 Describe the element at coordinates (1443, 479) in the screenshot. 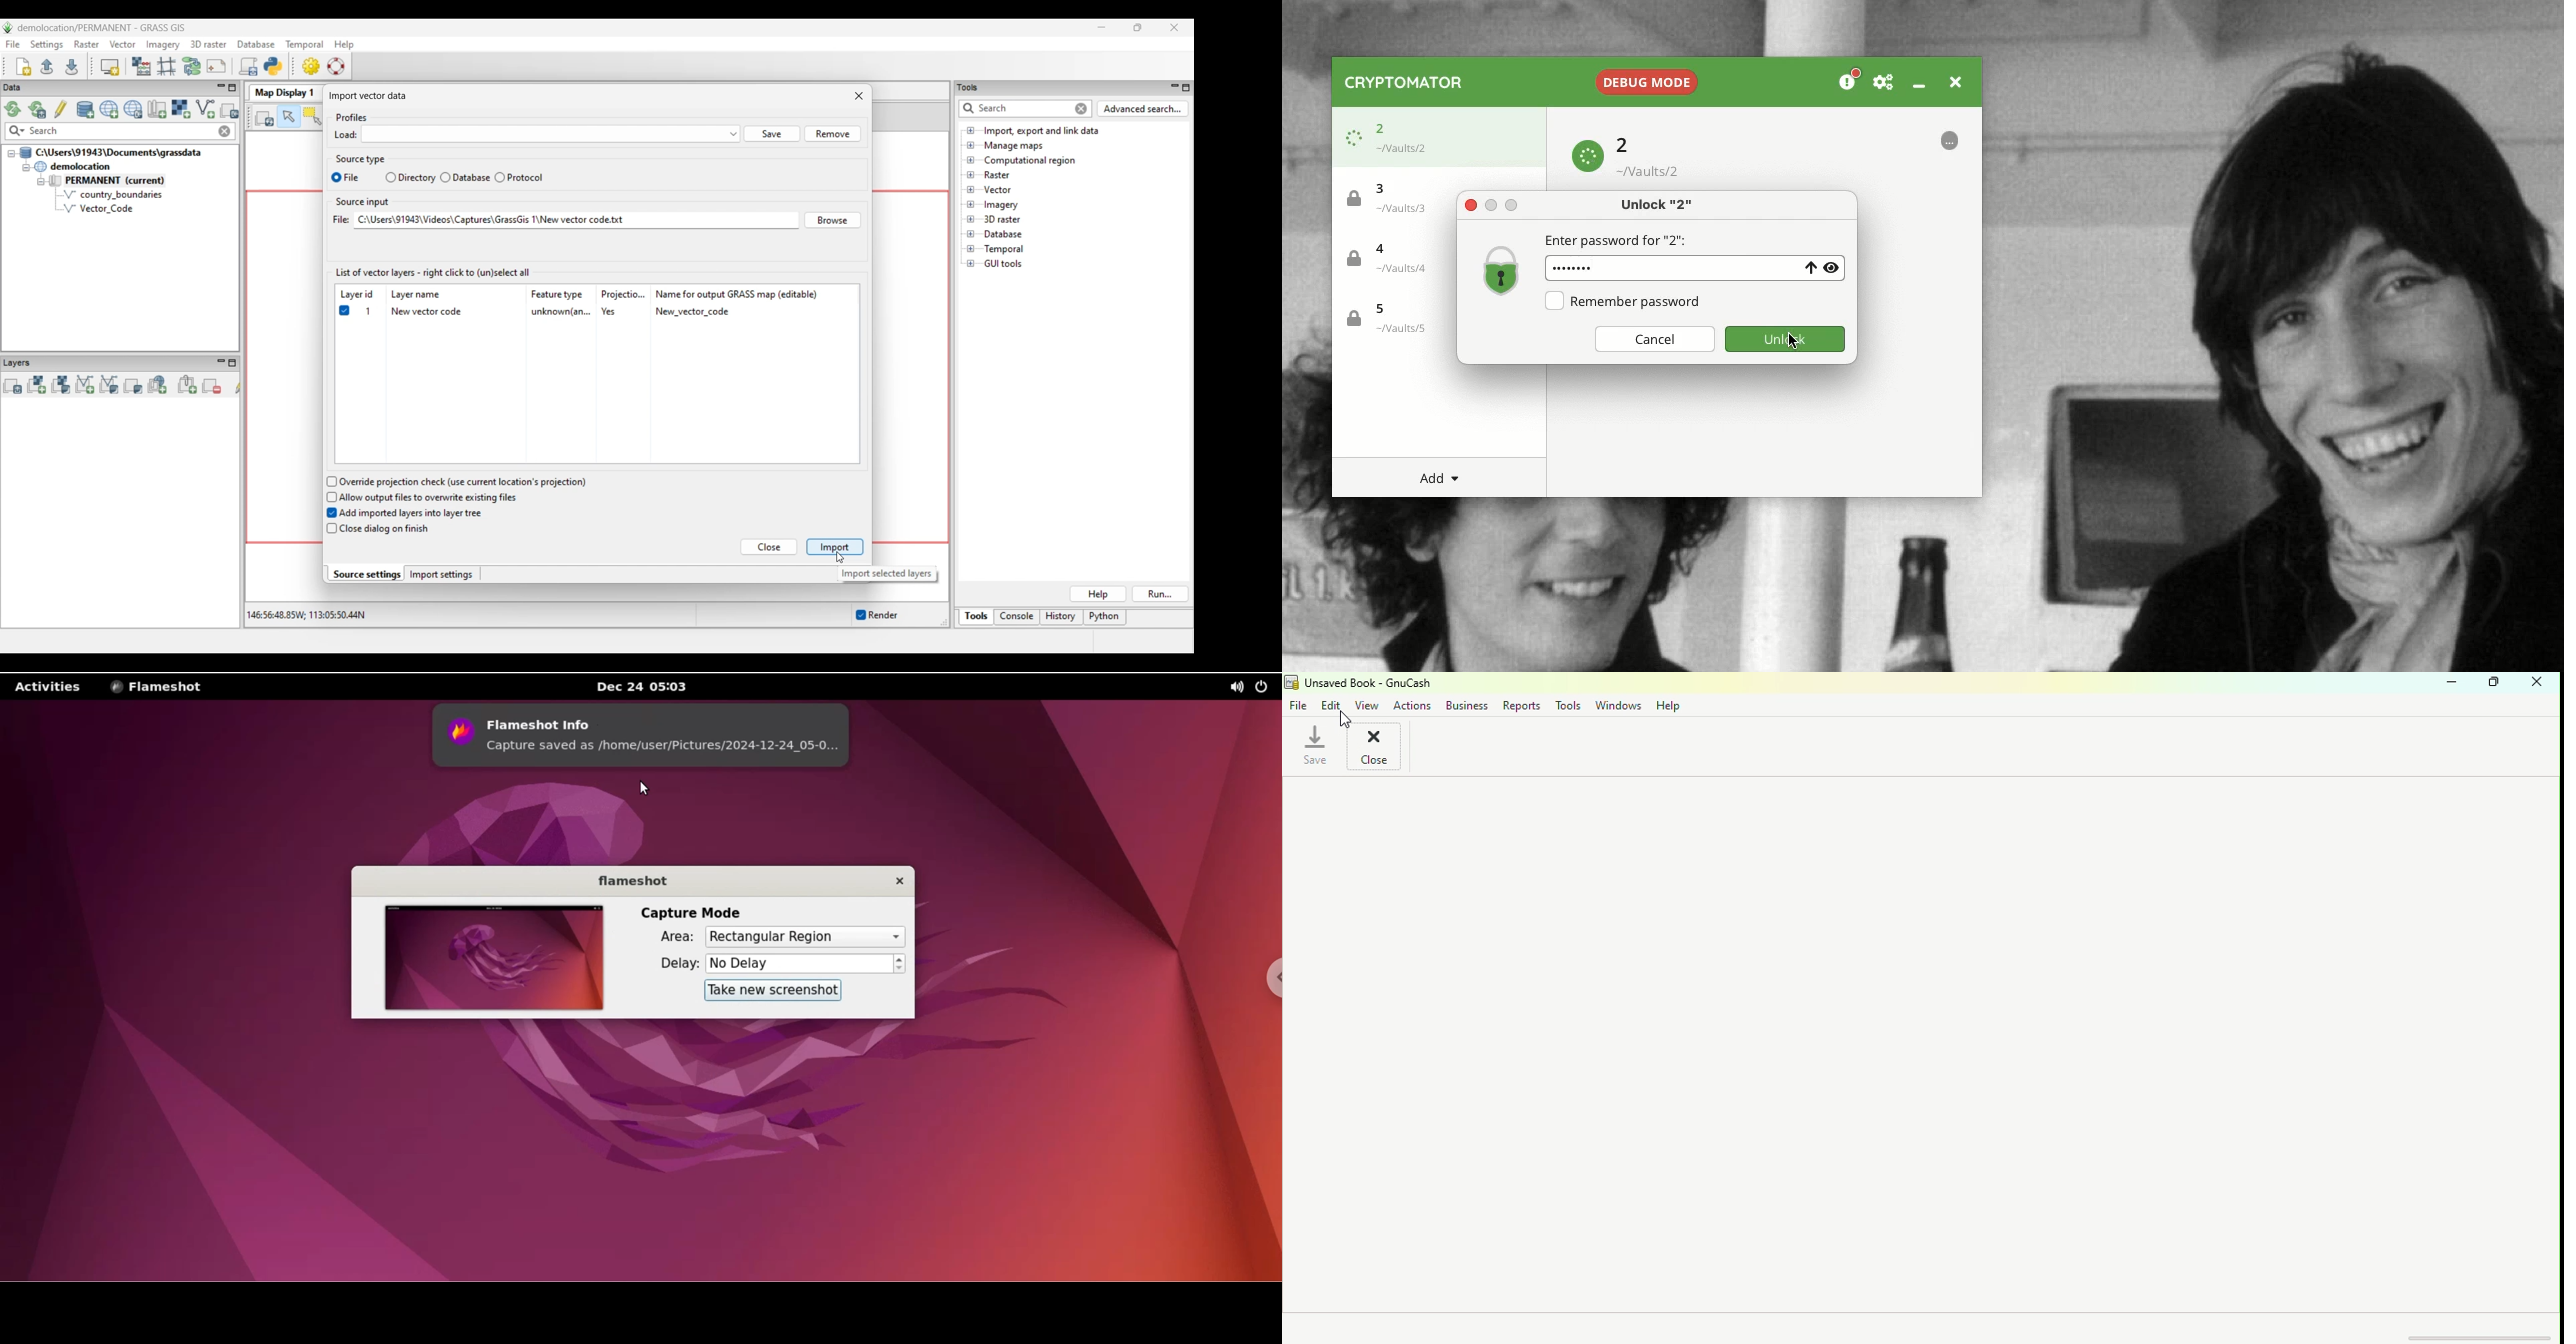

I see `Add menu` at that location.